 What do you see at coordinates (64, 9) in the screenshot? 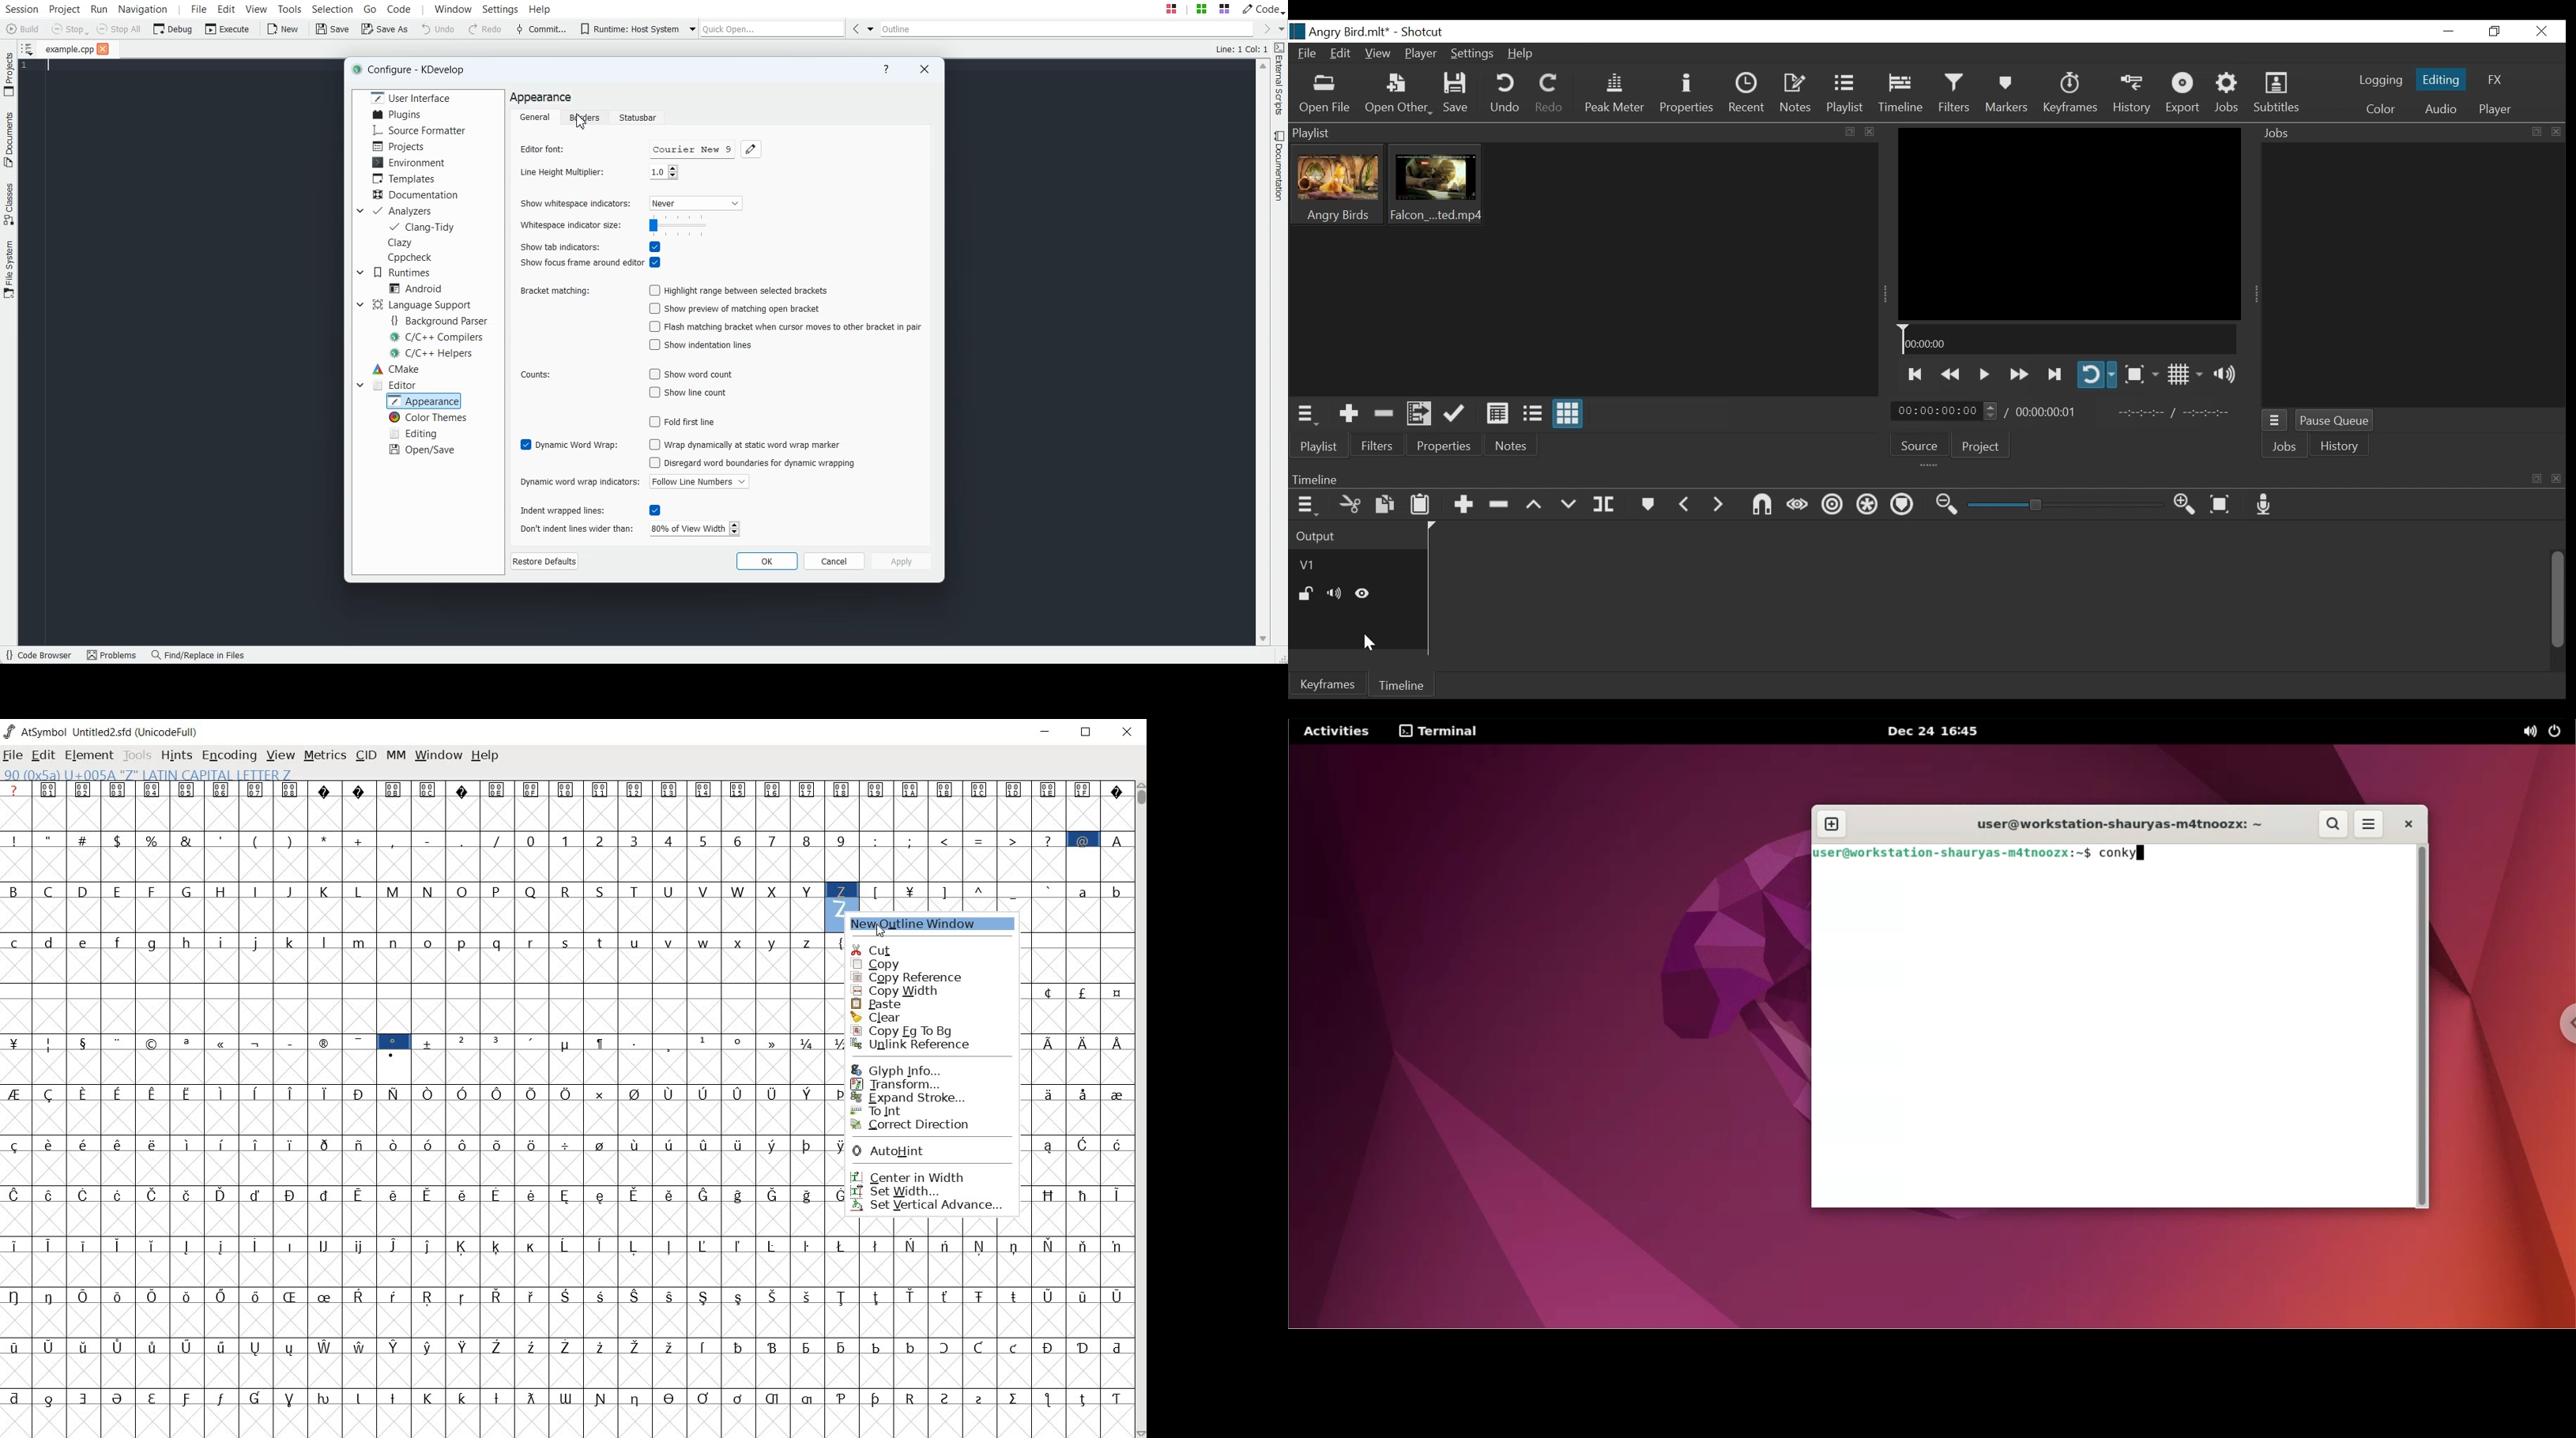
I see `Project` at bounding box center [64, 9].